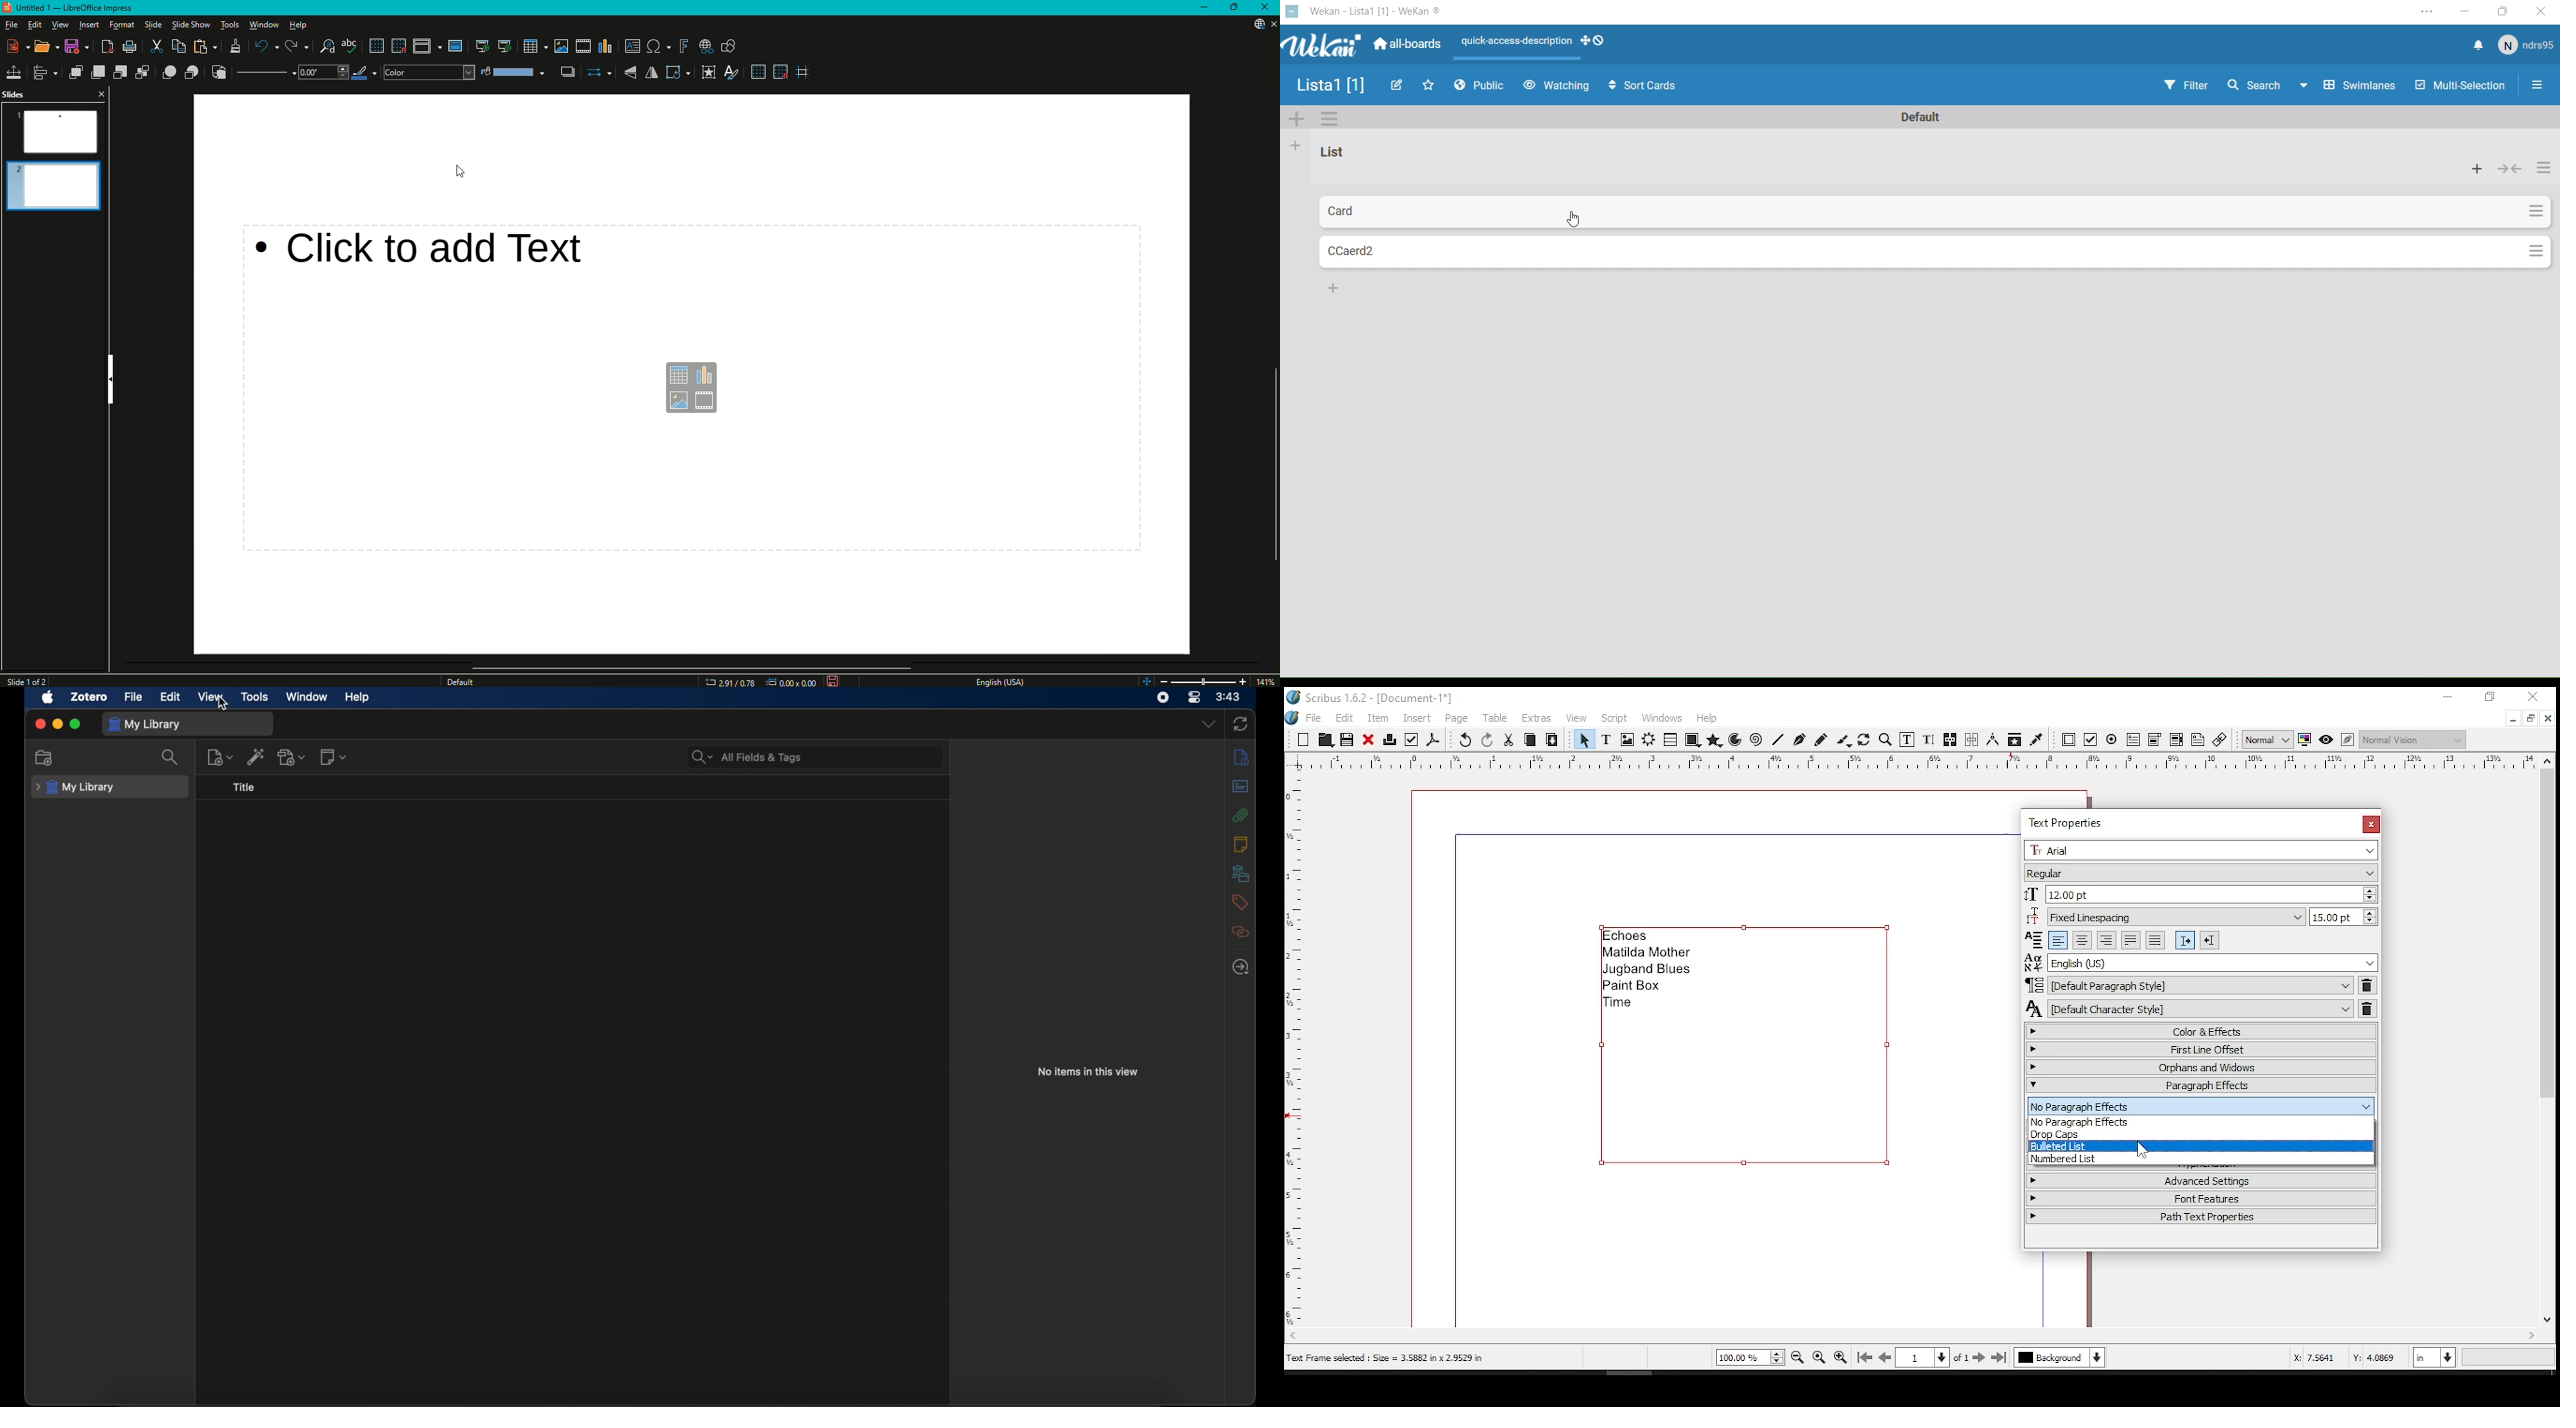 This screenshot has height=1428, width=2576. I want to click on text annotation, so click(2198, 739).